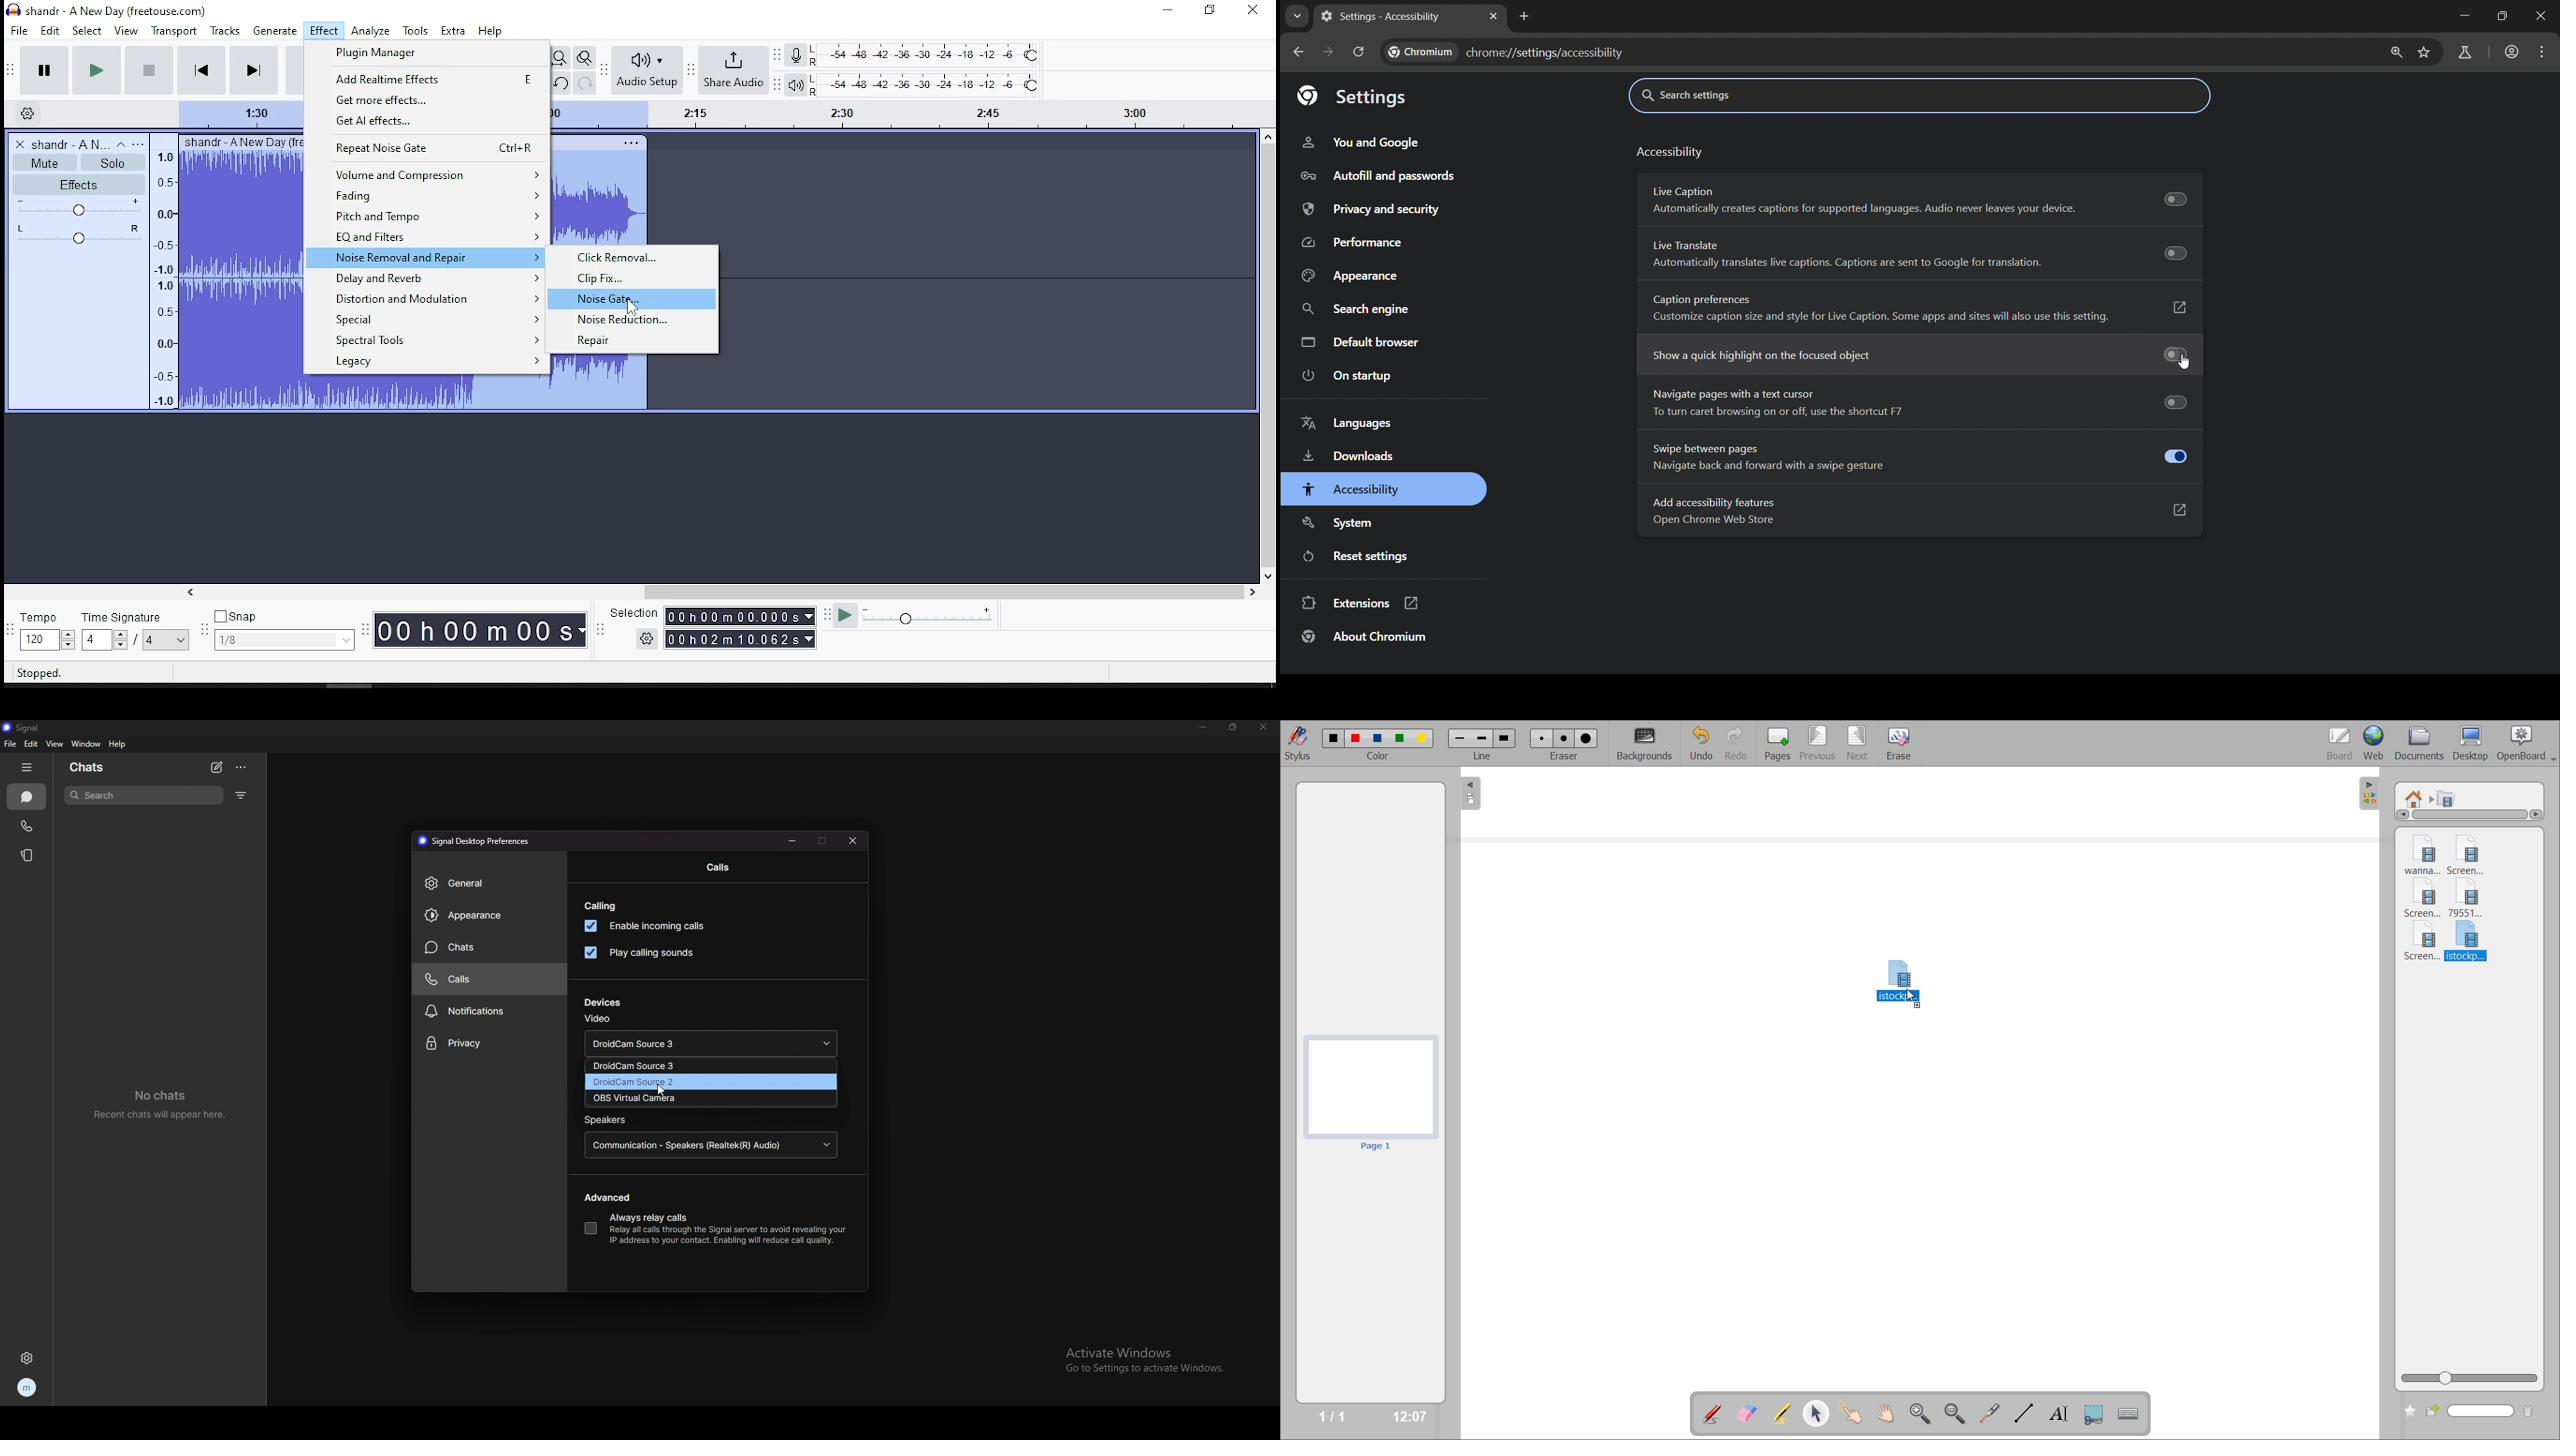  Describe the element at coordinates (18, 30) in the screenshot. I see `file` at that location.